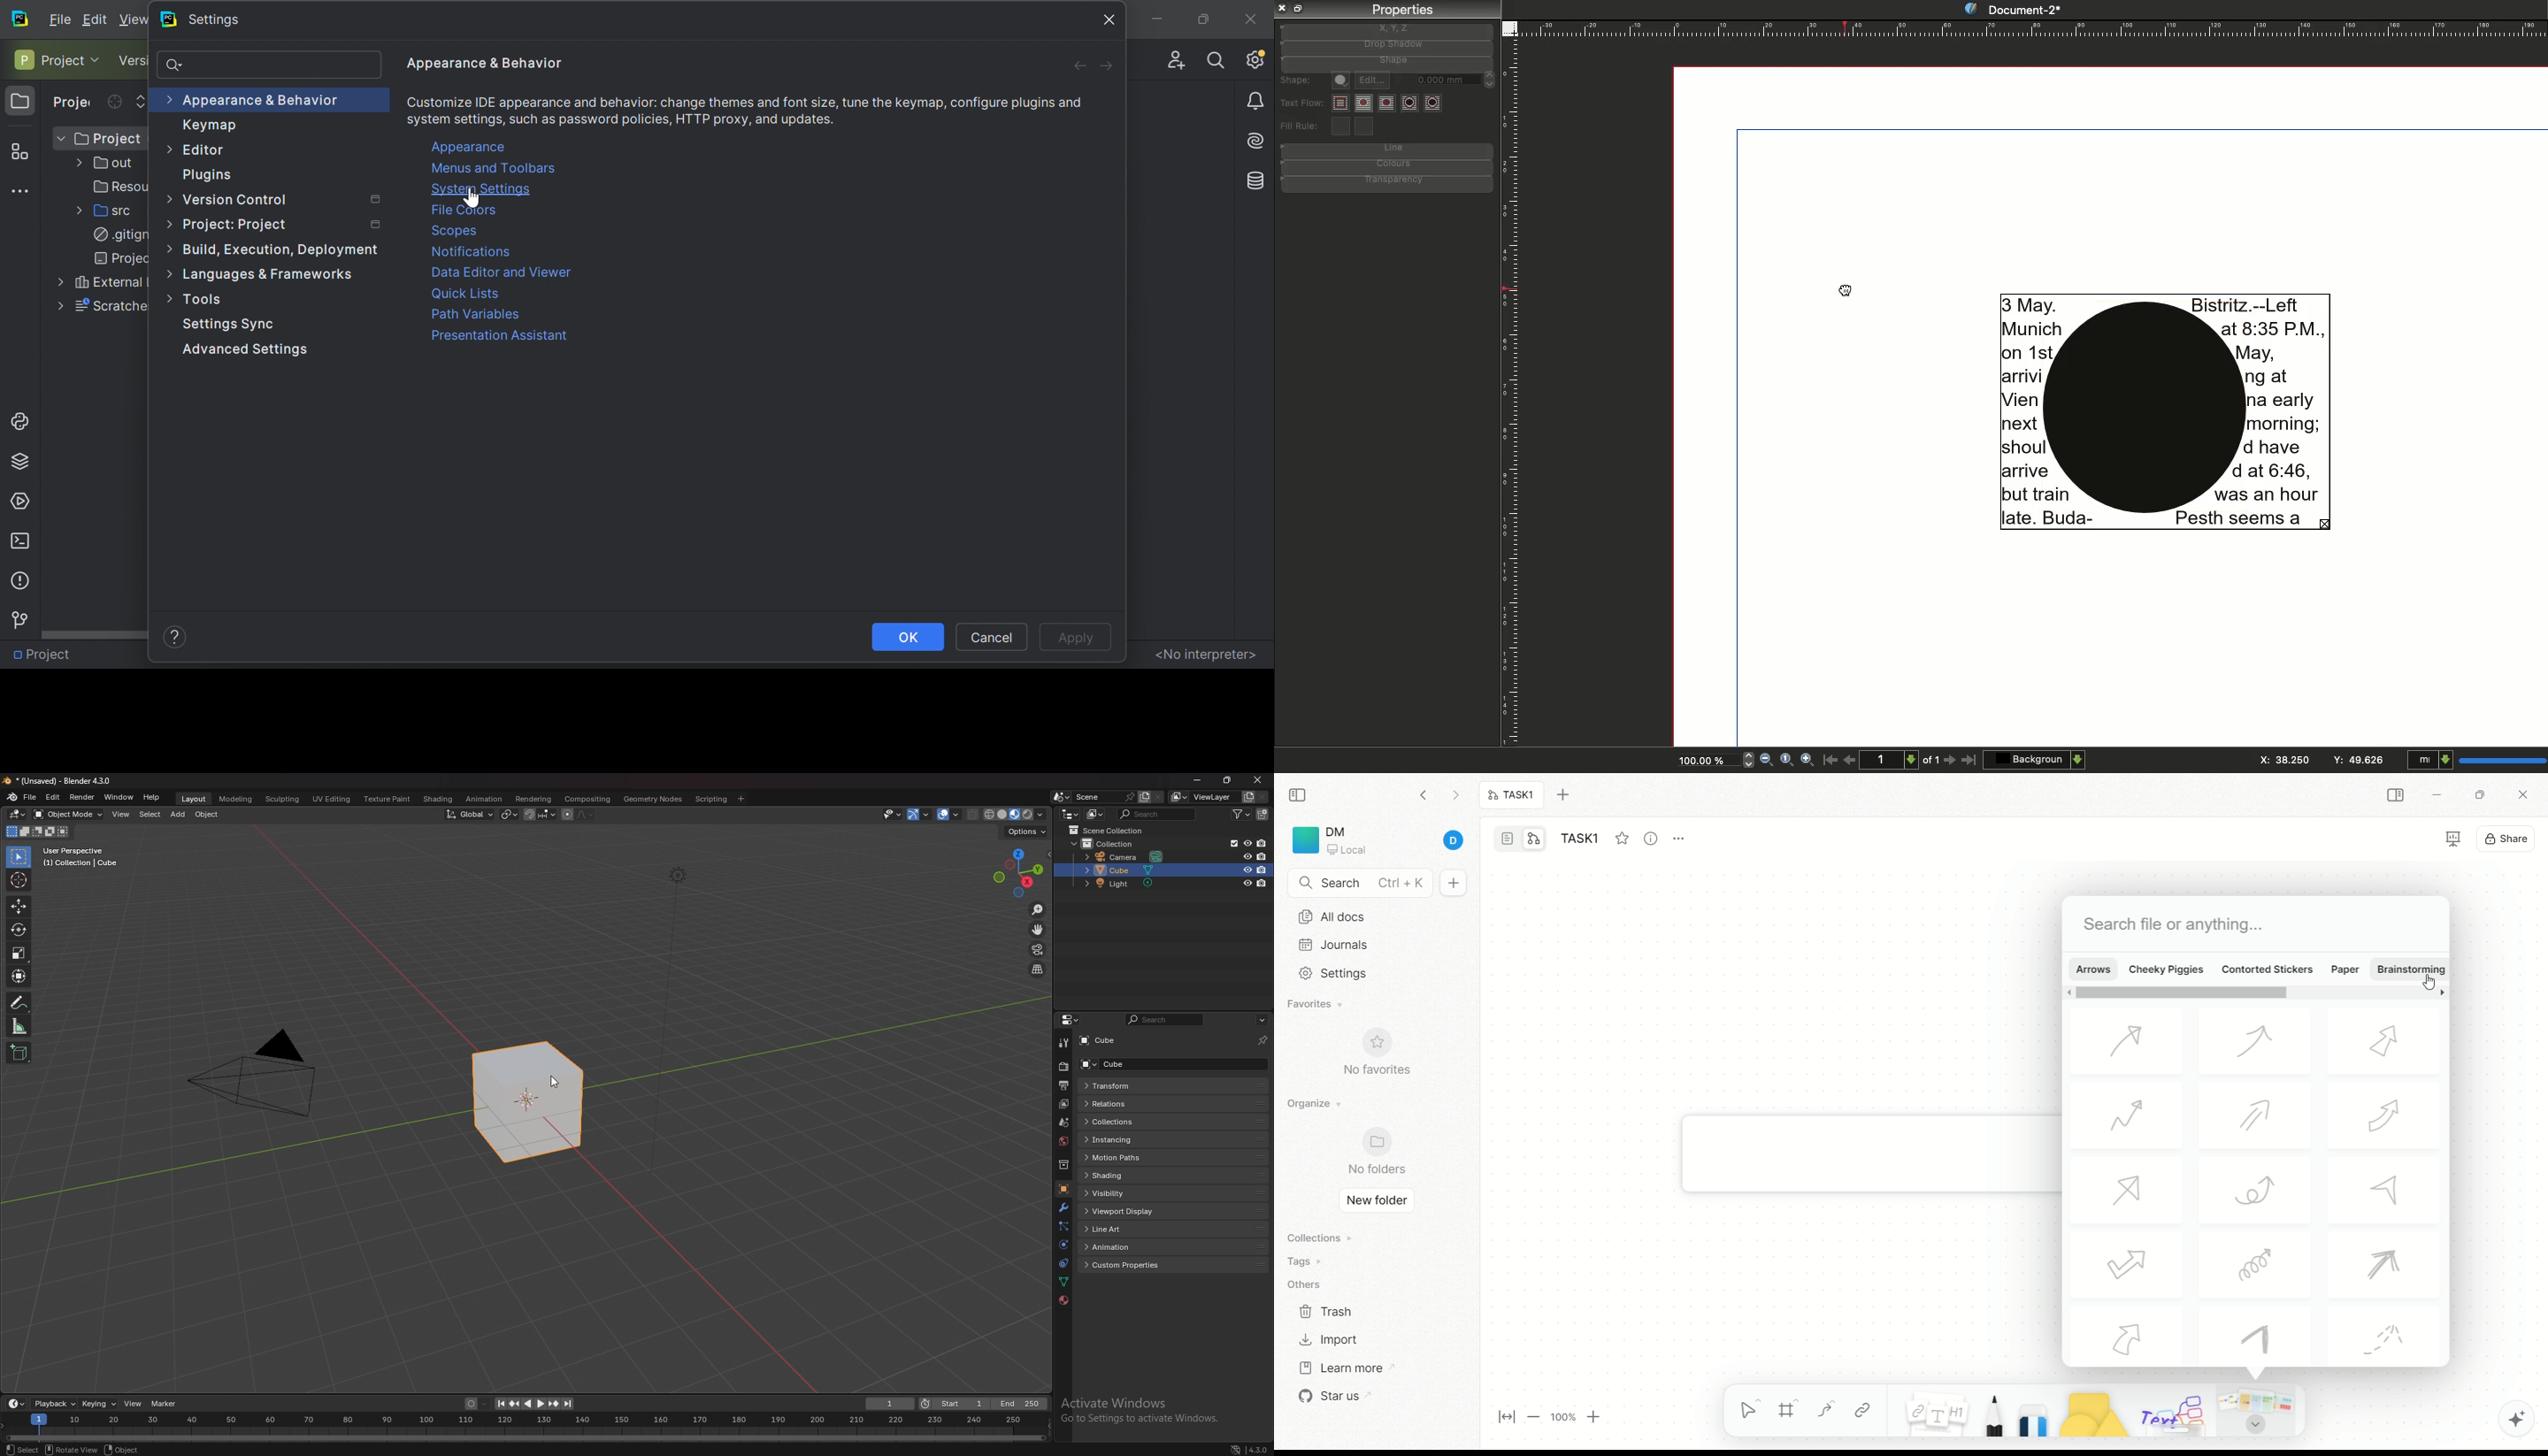  I want to click on Appearance & Behavior, so click(263, 100).